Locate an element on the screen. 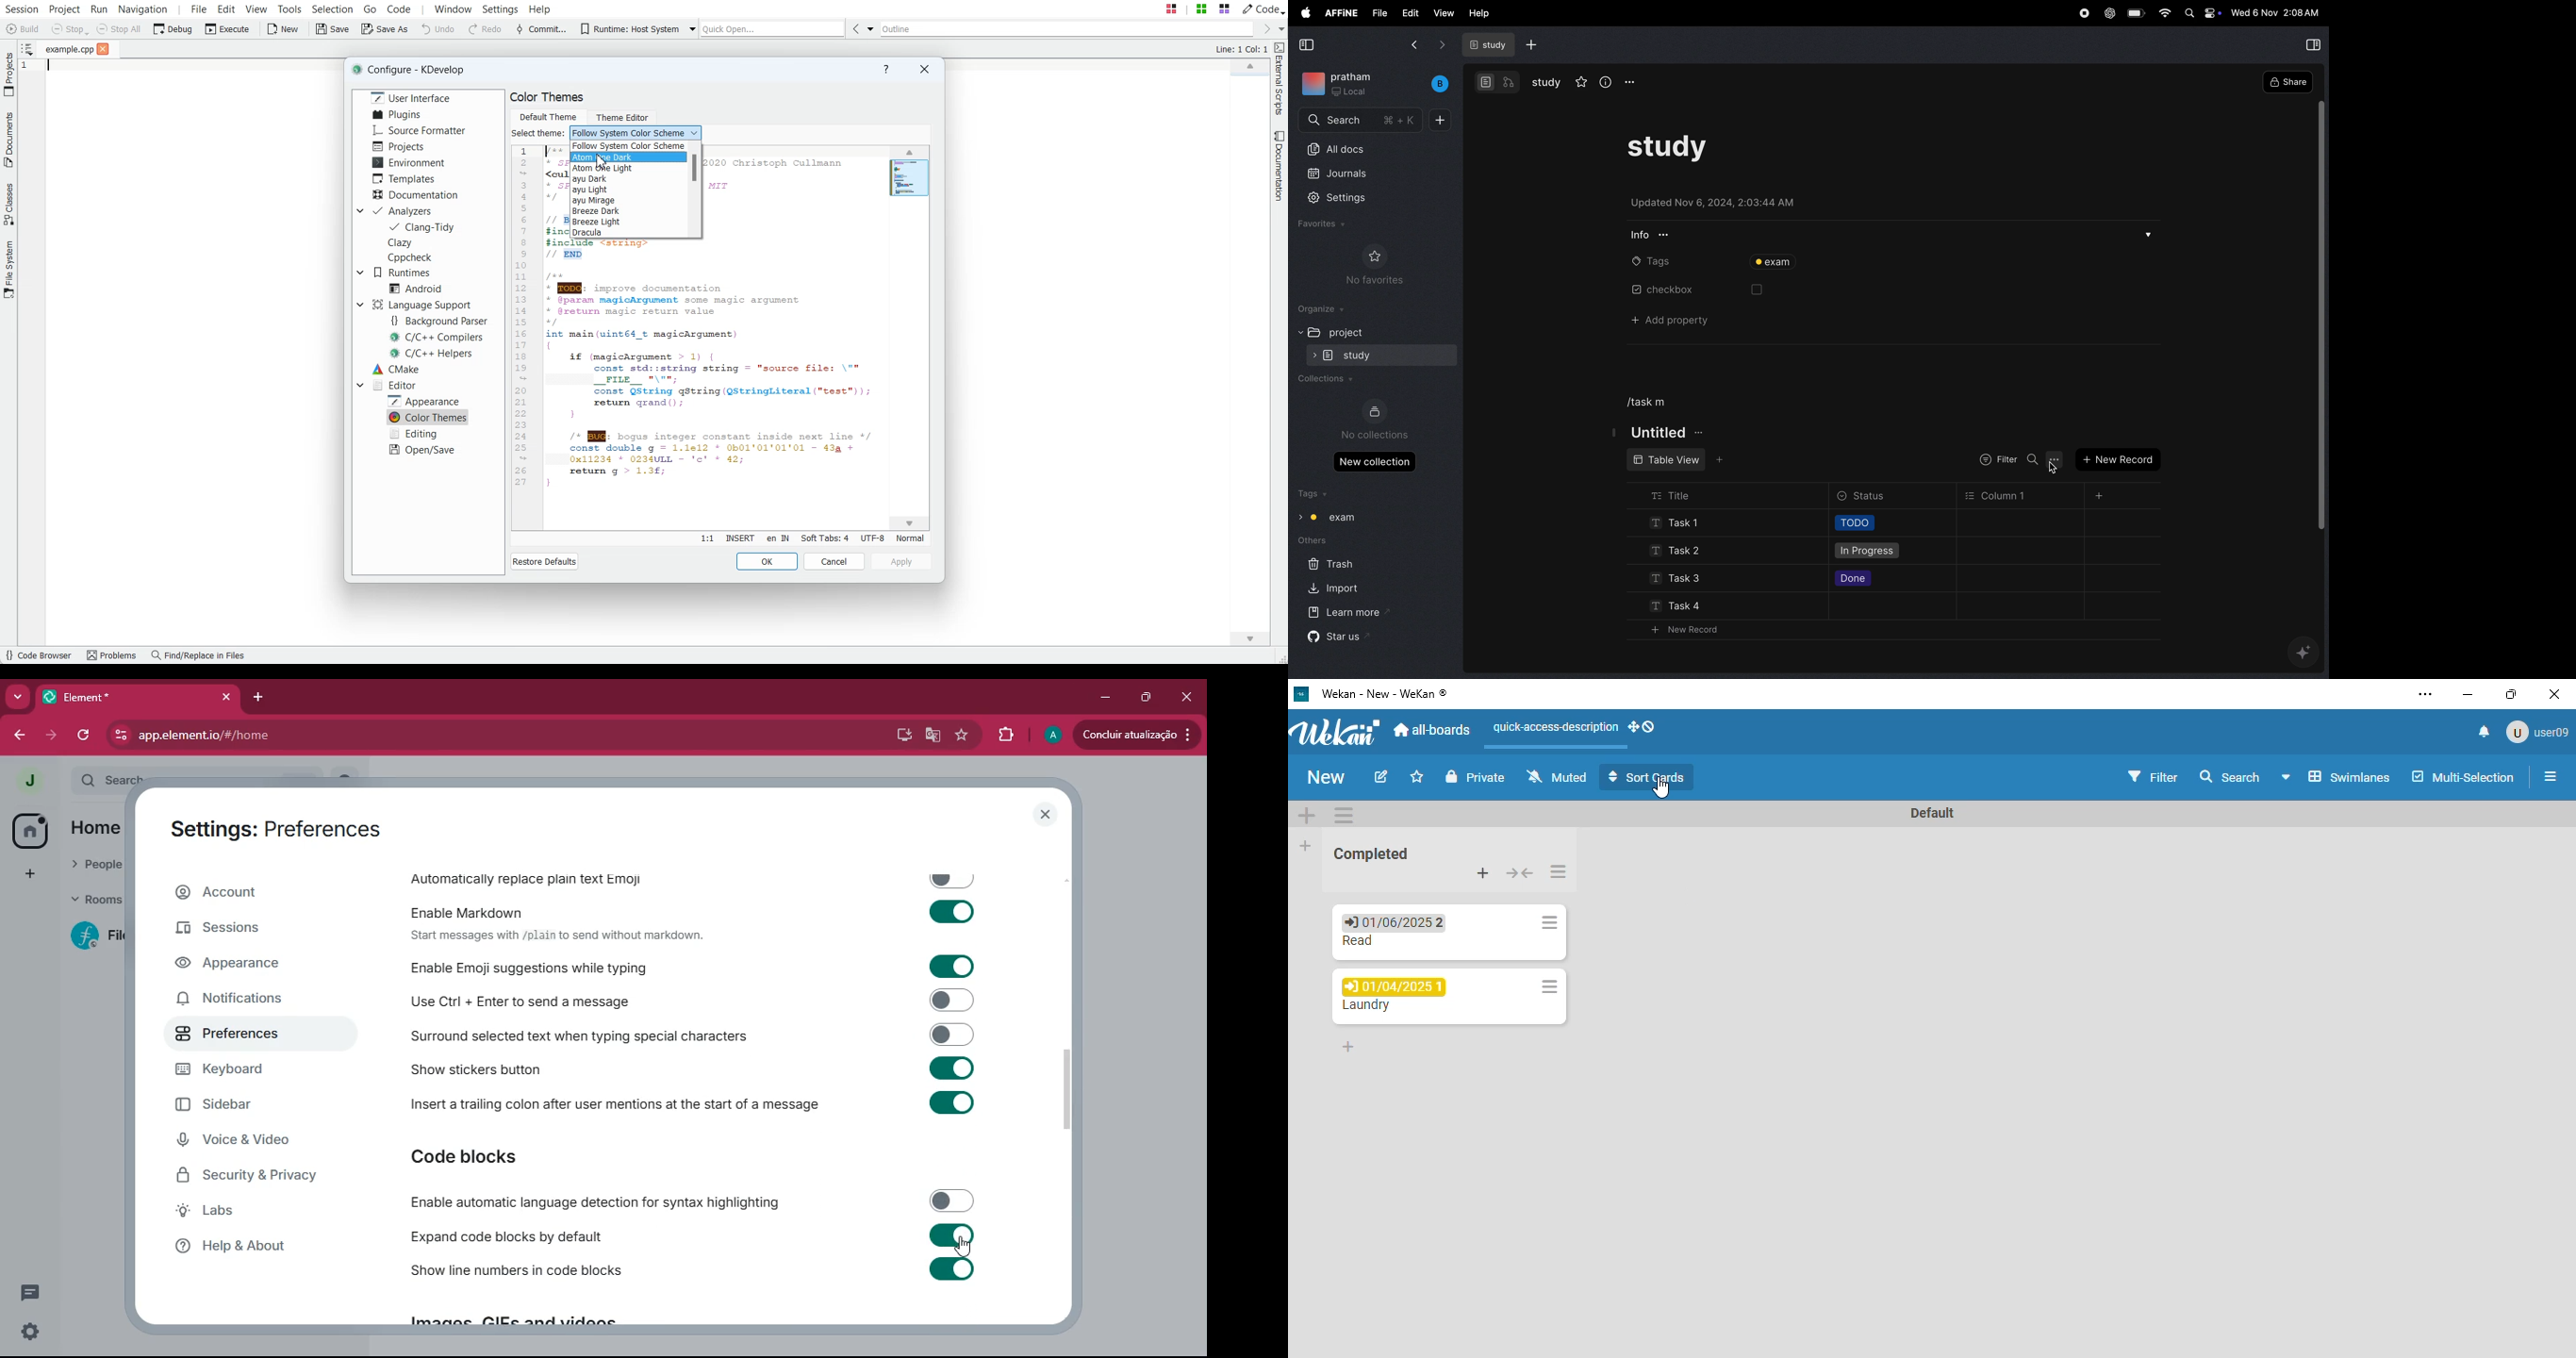 This screenshot has width=2576, height=1372. add property is located at coordinates (1657, 321).